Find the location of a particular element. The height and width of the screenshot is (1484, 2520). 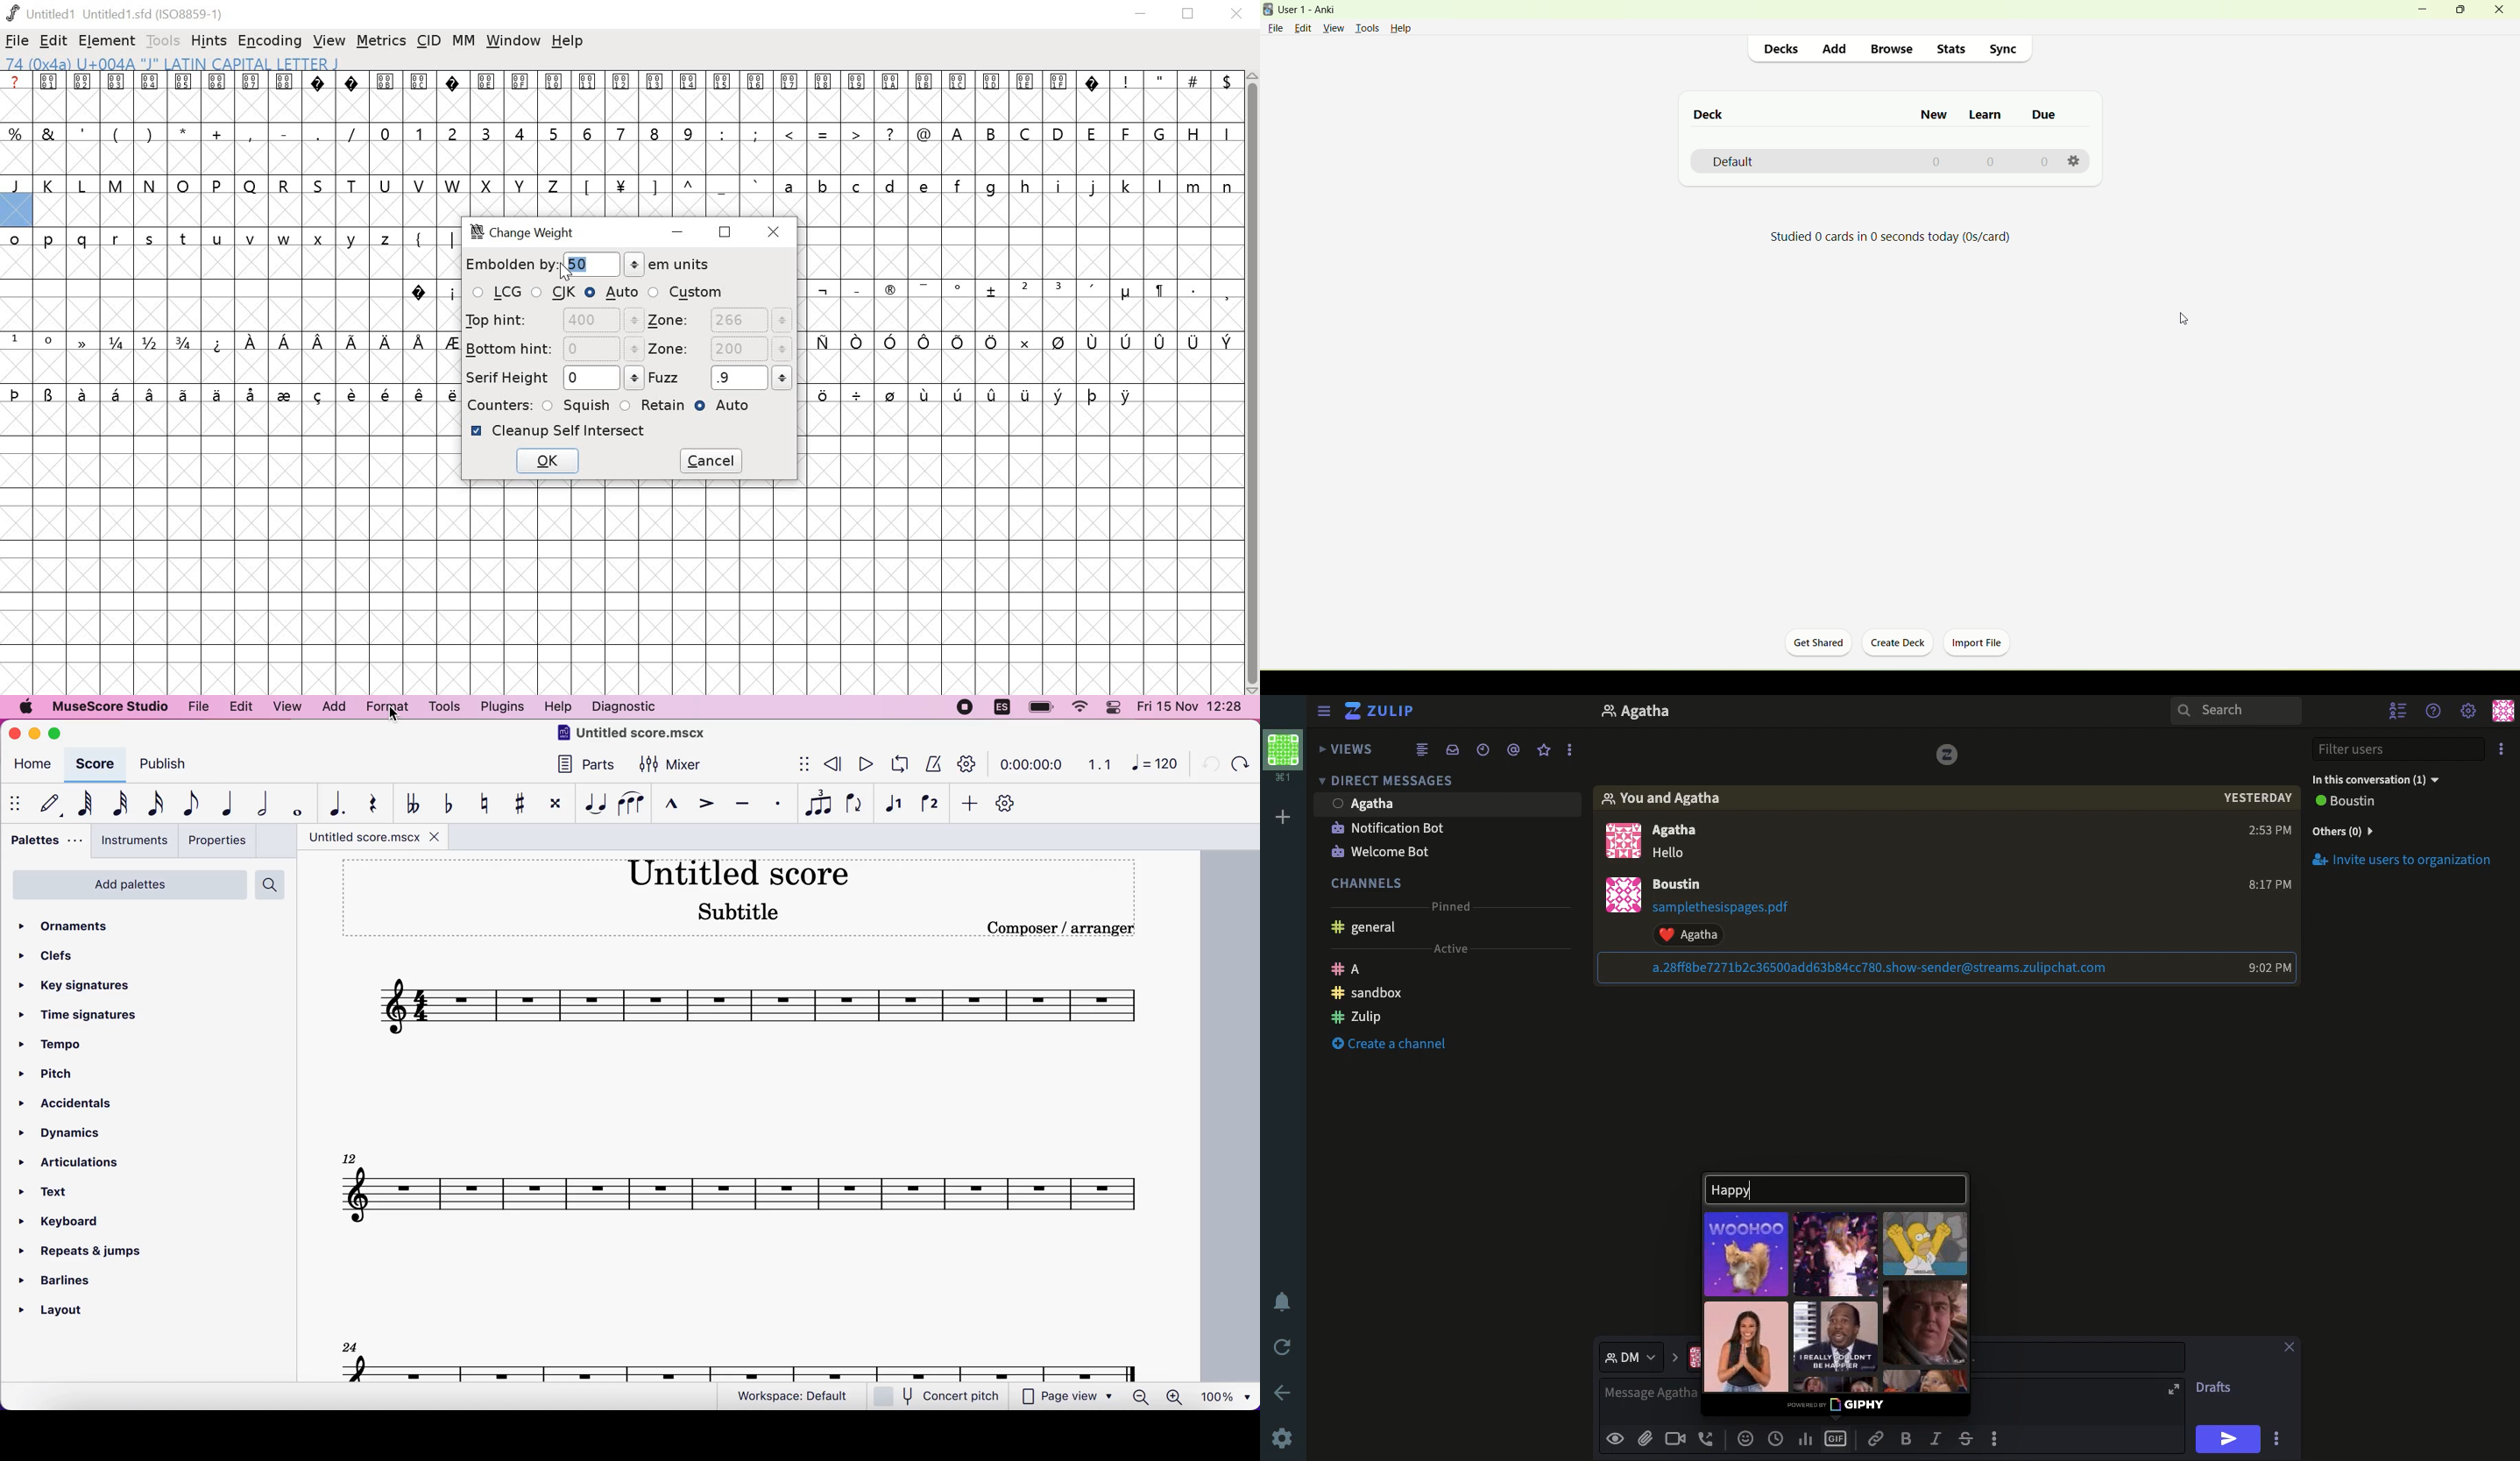

workspace: default is located at coordinates (797, 1397).